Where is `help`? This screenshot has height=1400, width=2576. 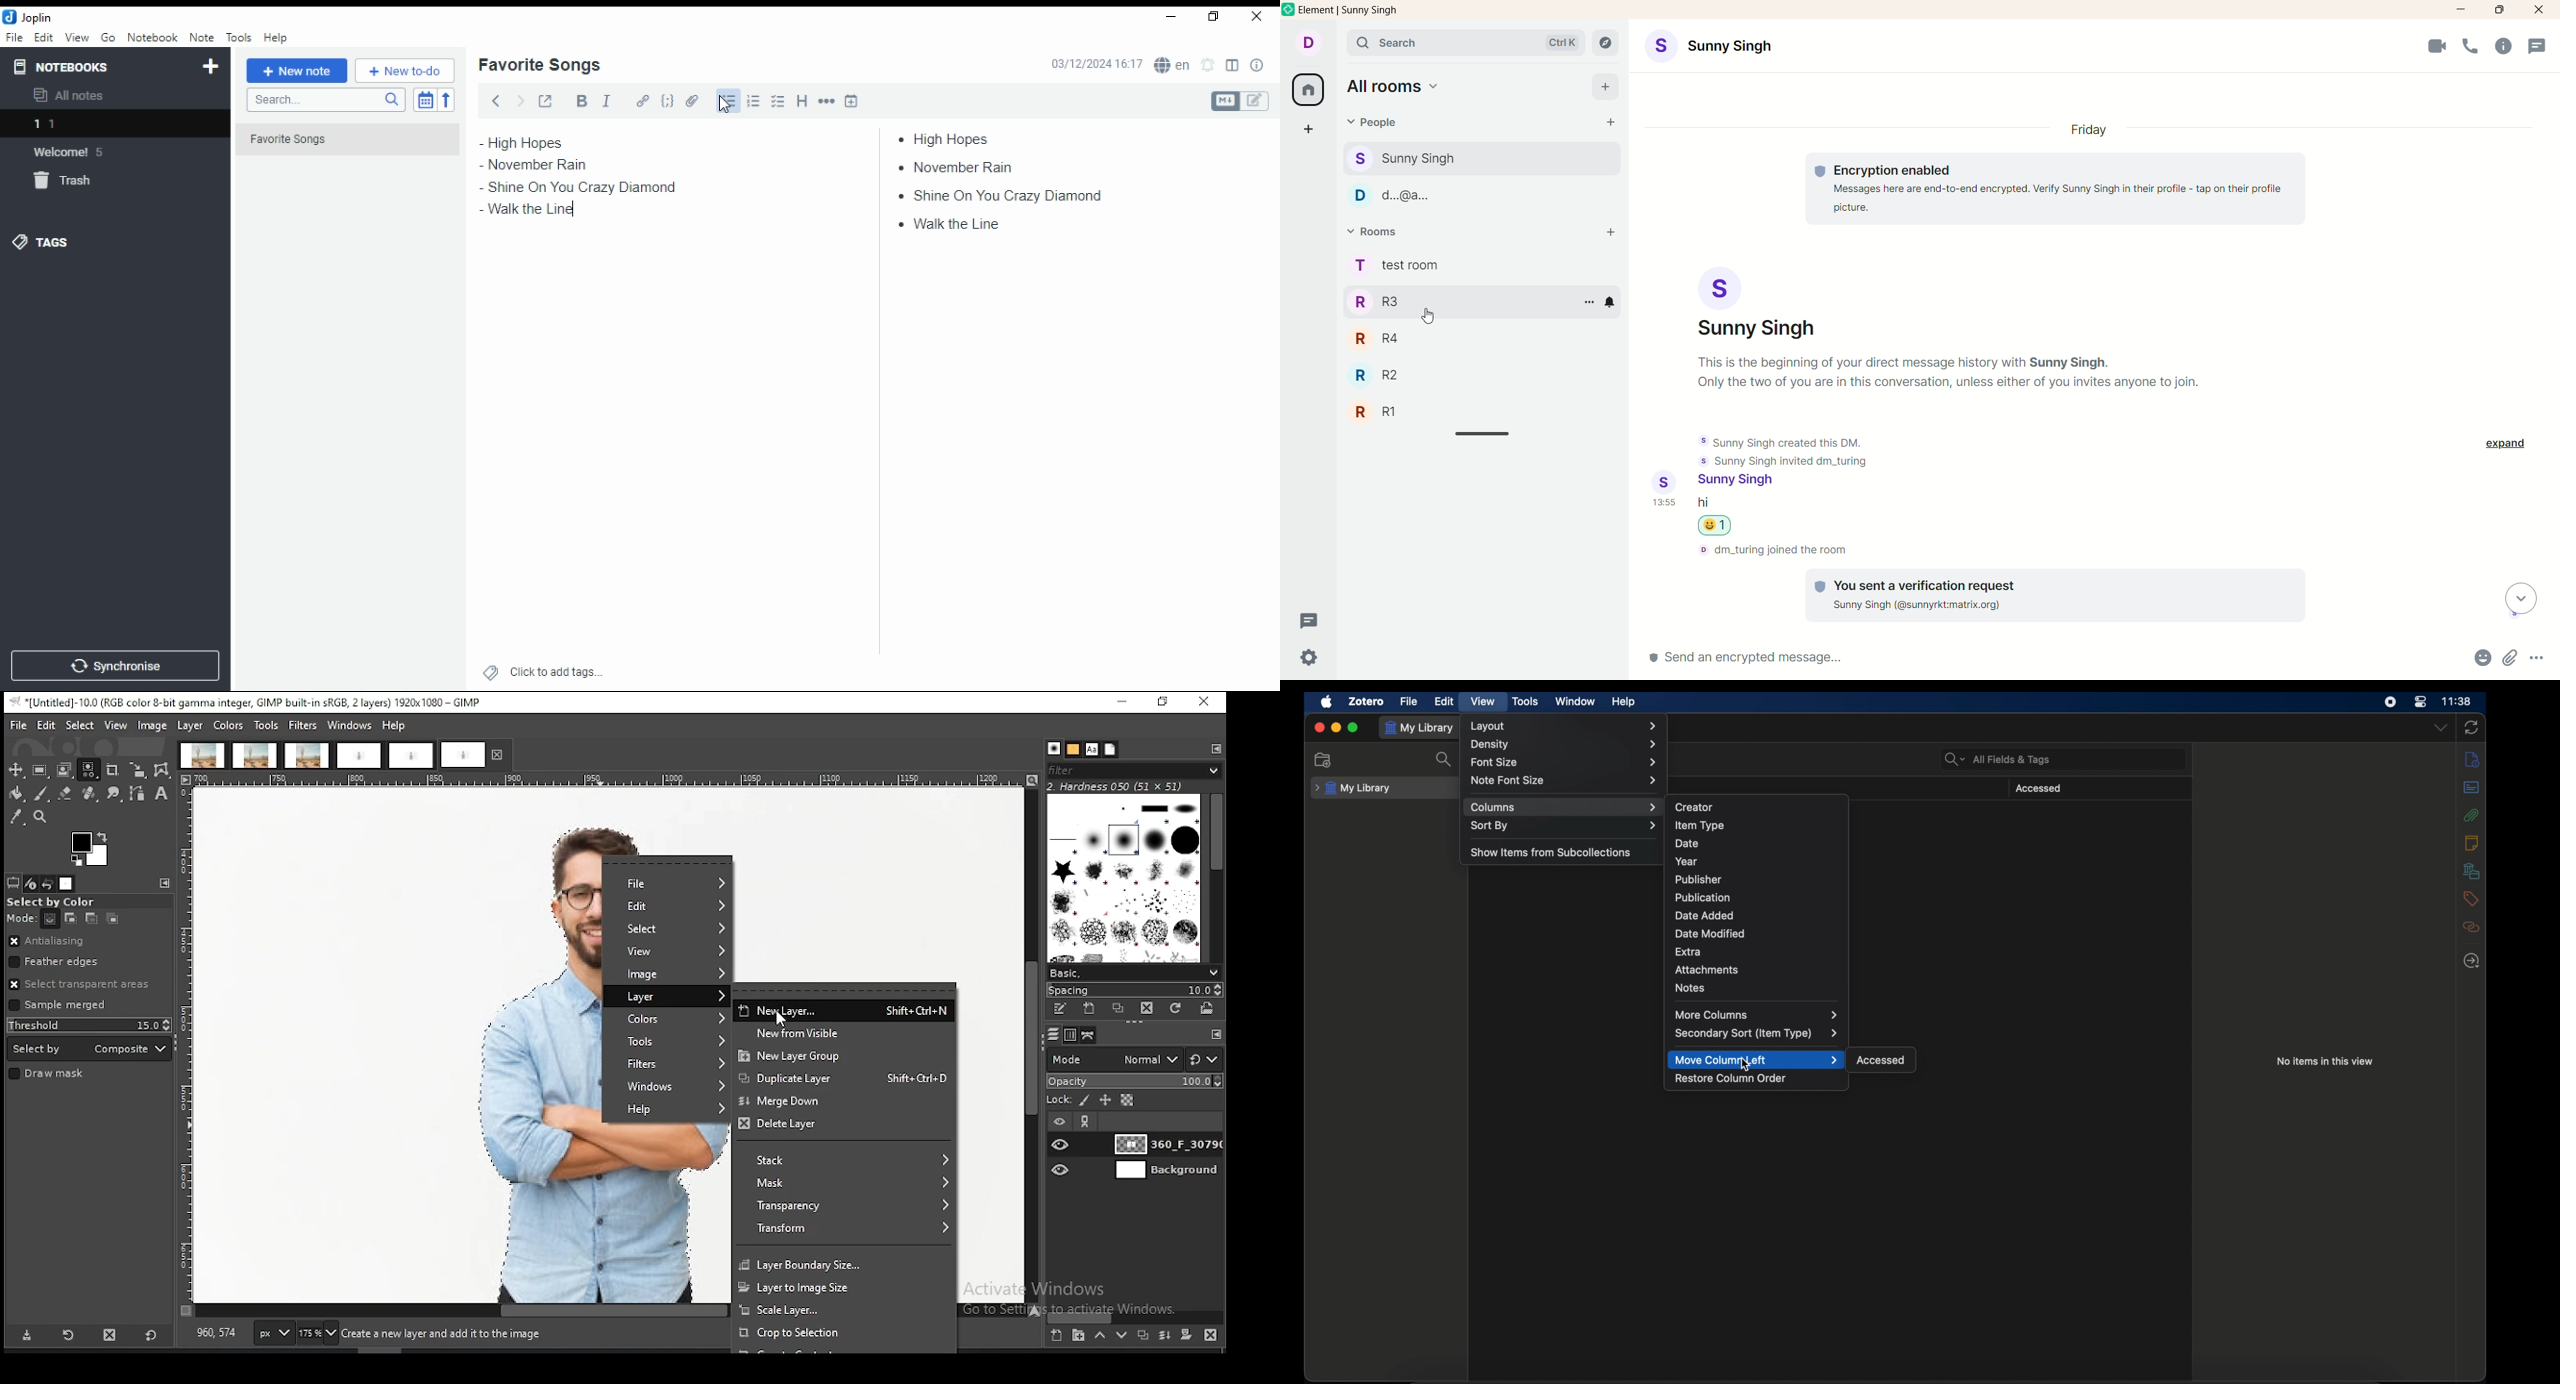 help is located at coordinates (275, 38).